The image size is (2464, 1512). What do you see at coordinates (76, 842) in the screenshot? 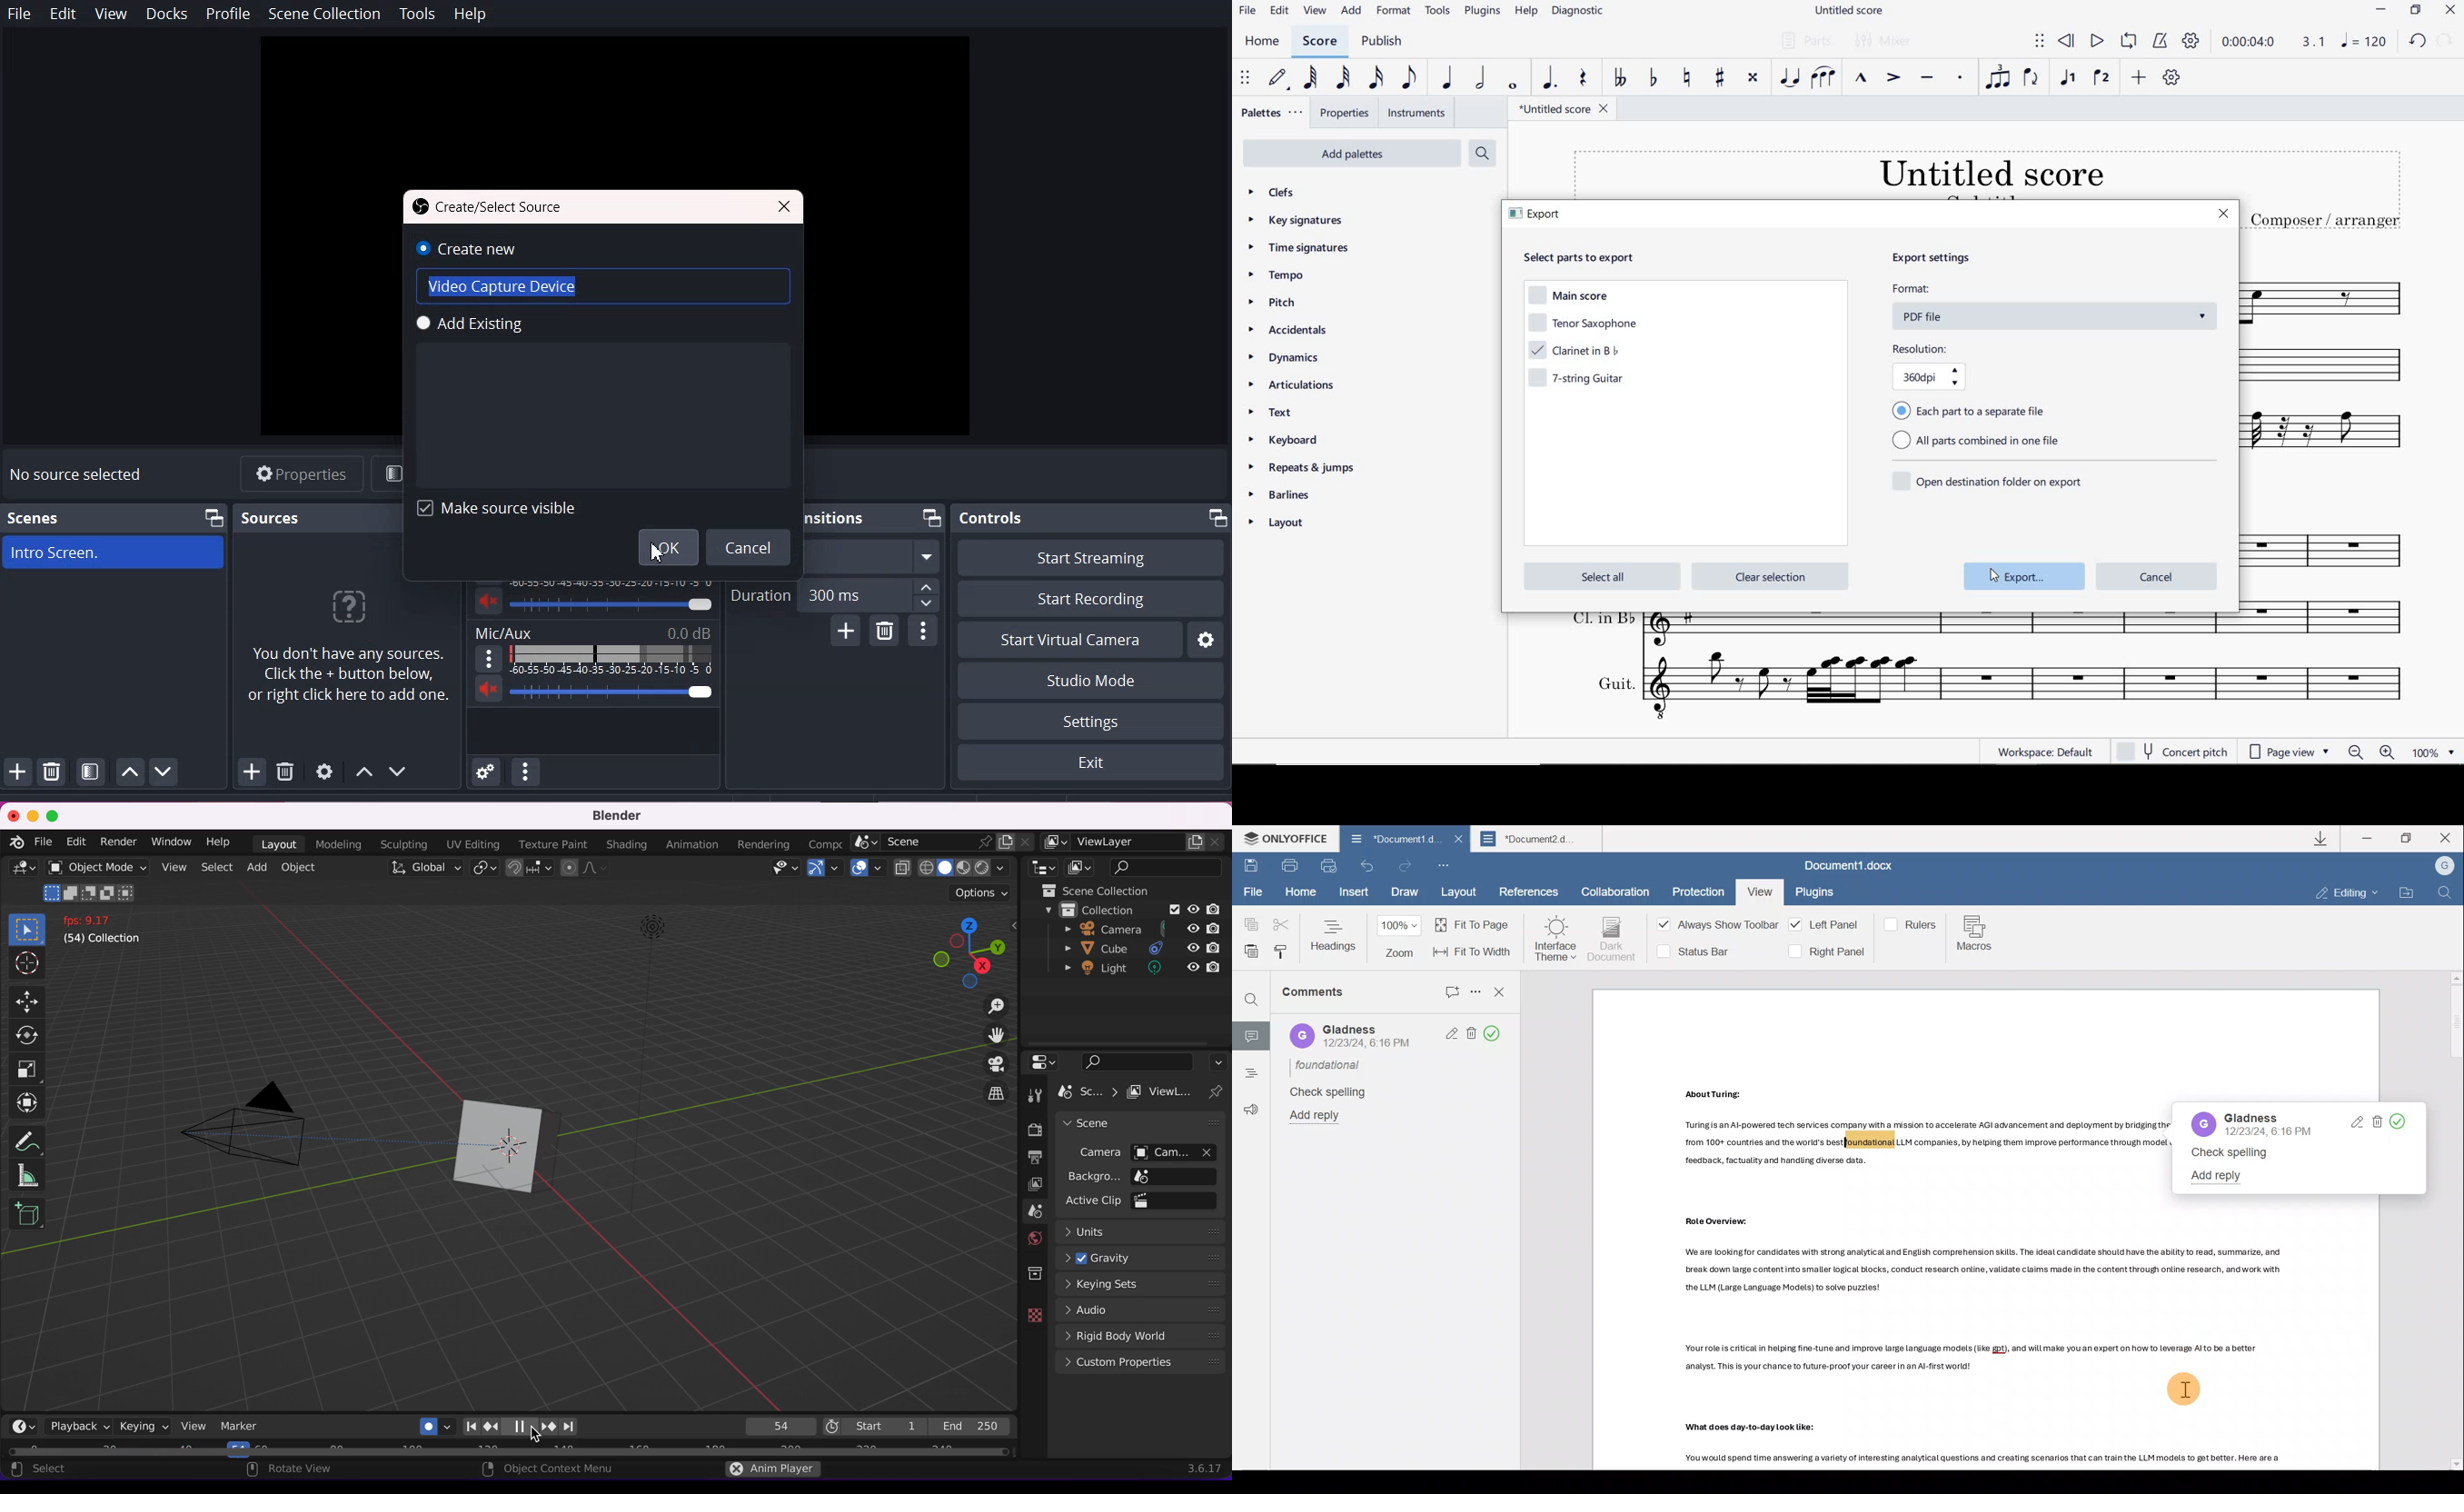
I see `edit` at bounding box center [76, 842].